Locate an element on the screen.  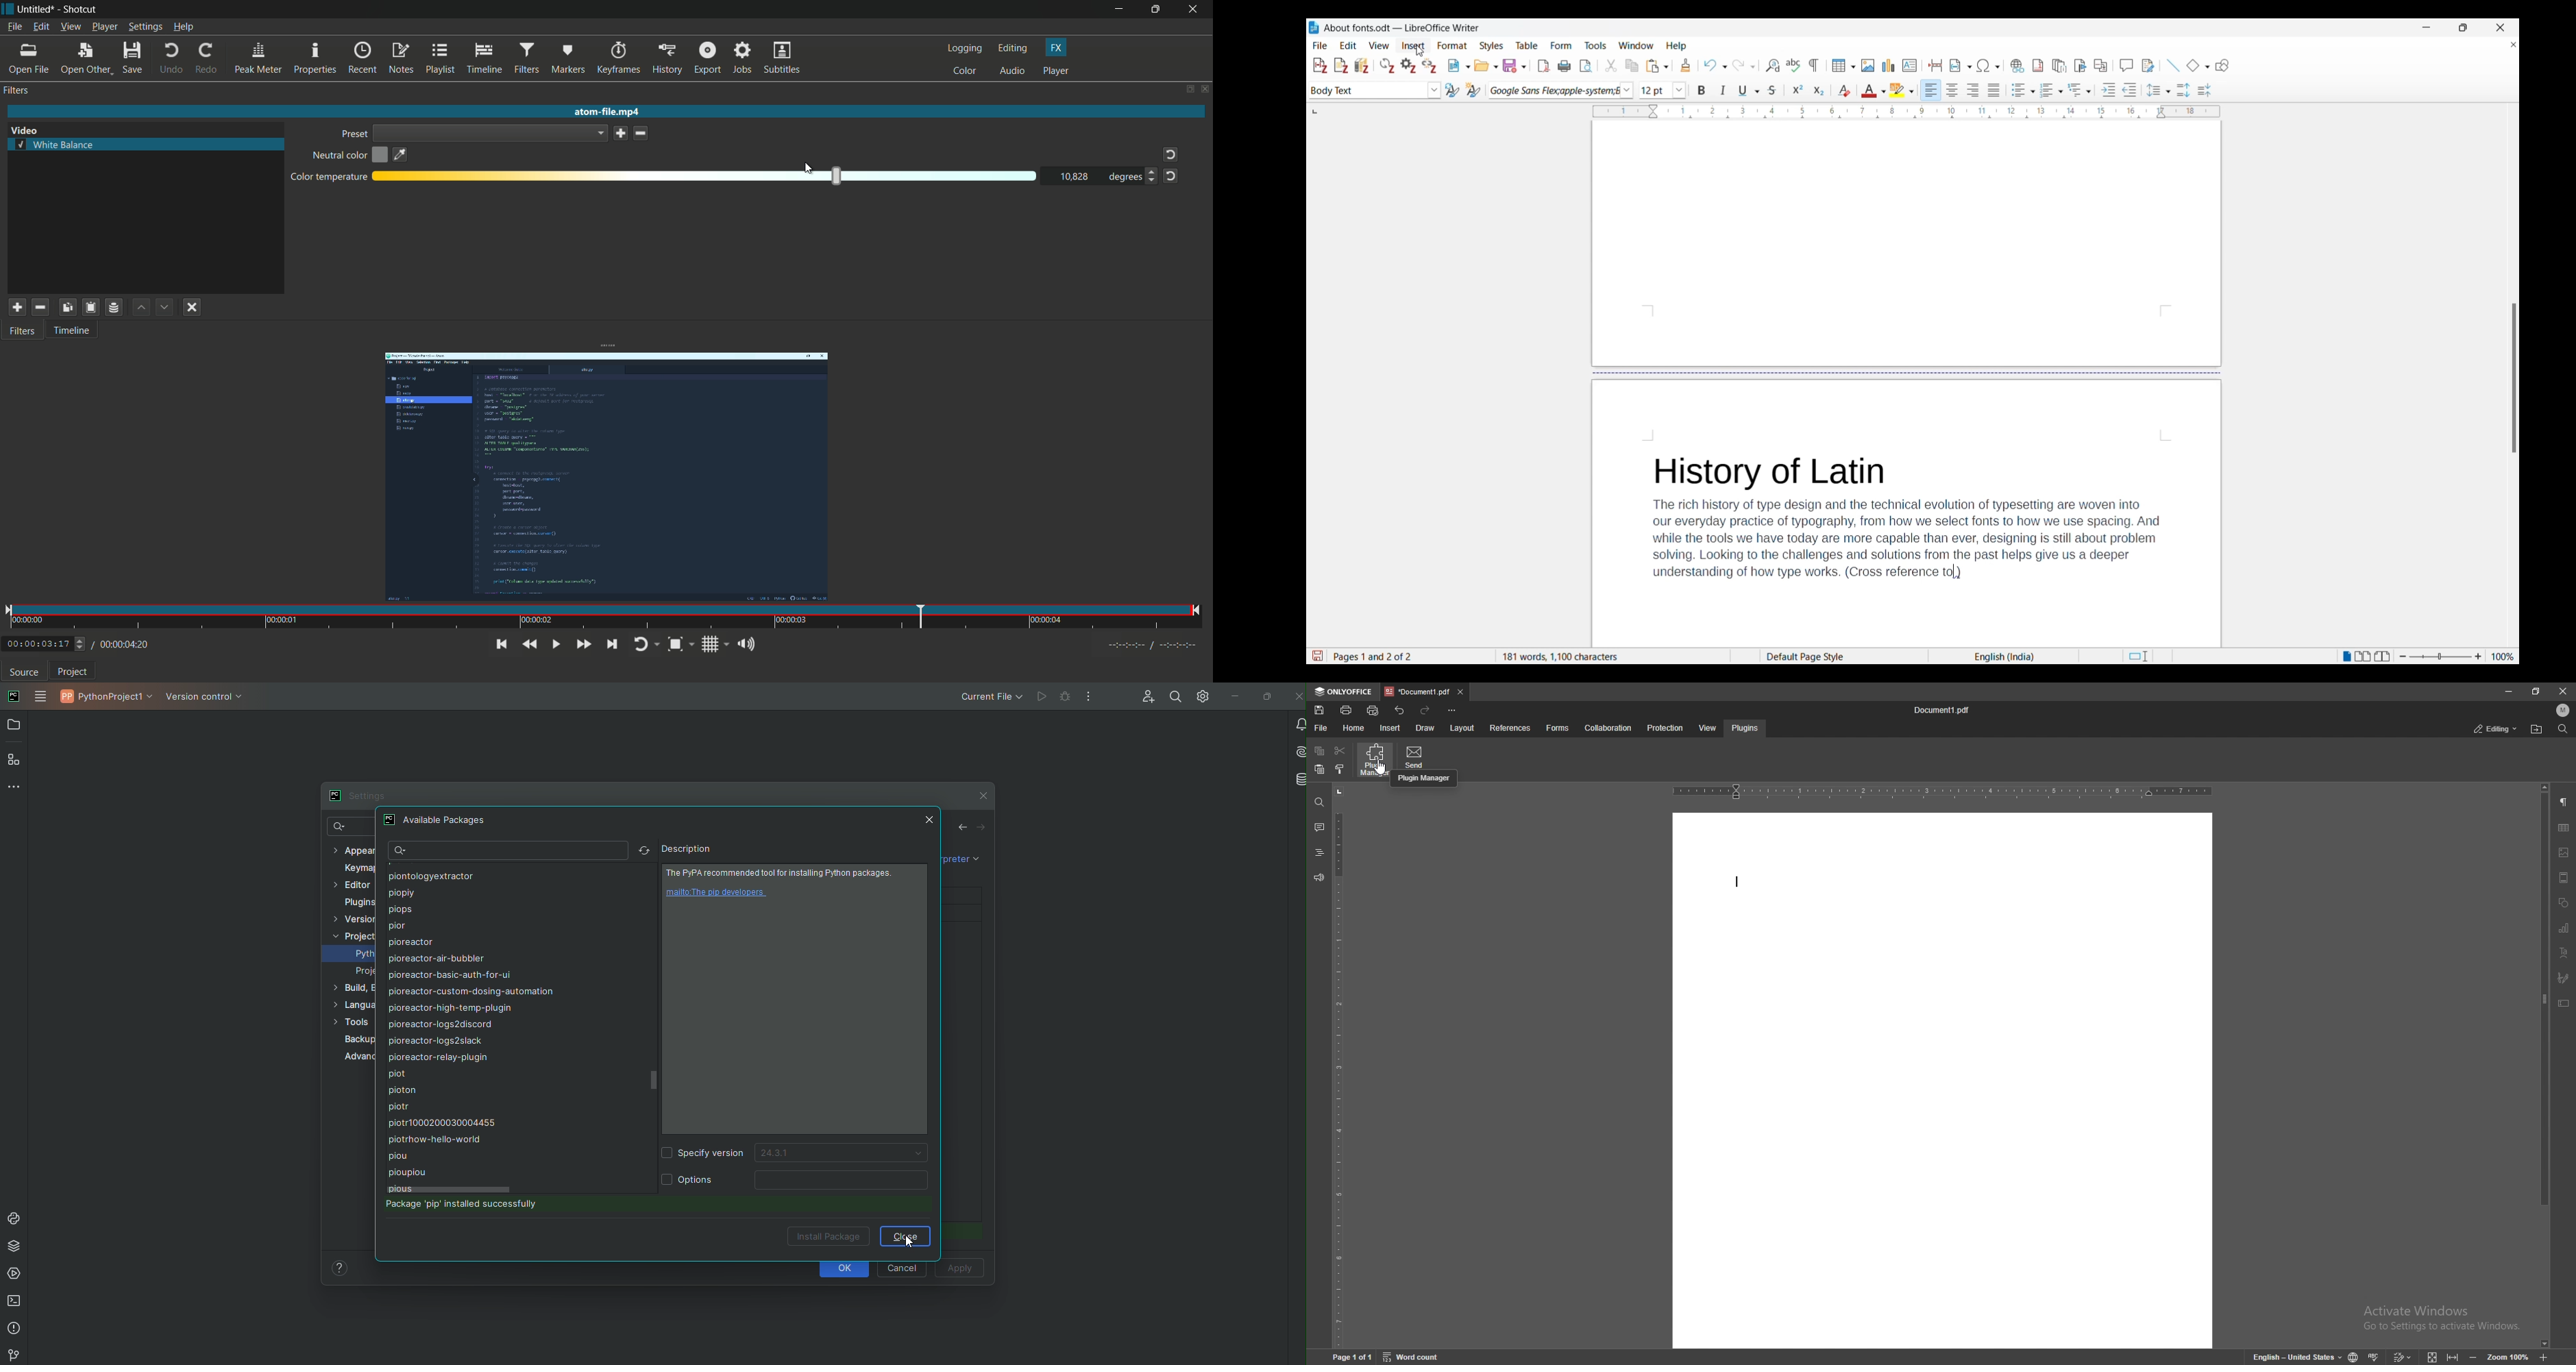
Restore is located at coordinates (1267, 697).